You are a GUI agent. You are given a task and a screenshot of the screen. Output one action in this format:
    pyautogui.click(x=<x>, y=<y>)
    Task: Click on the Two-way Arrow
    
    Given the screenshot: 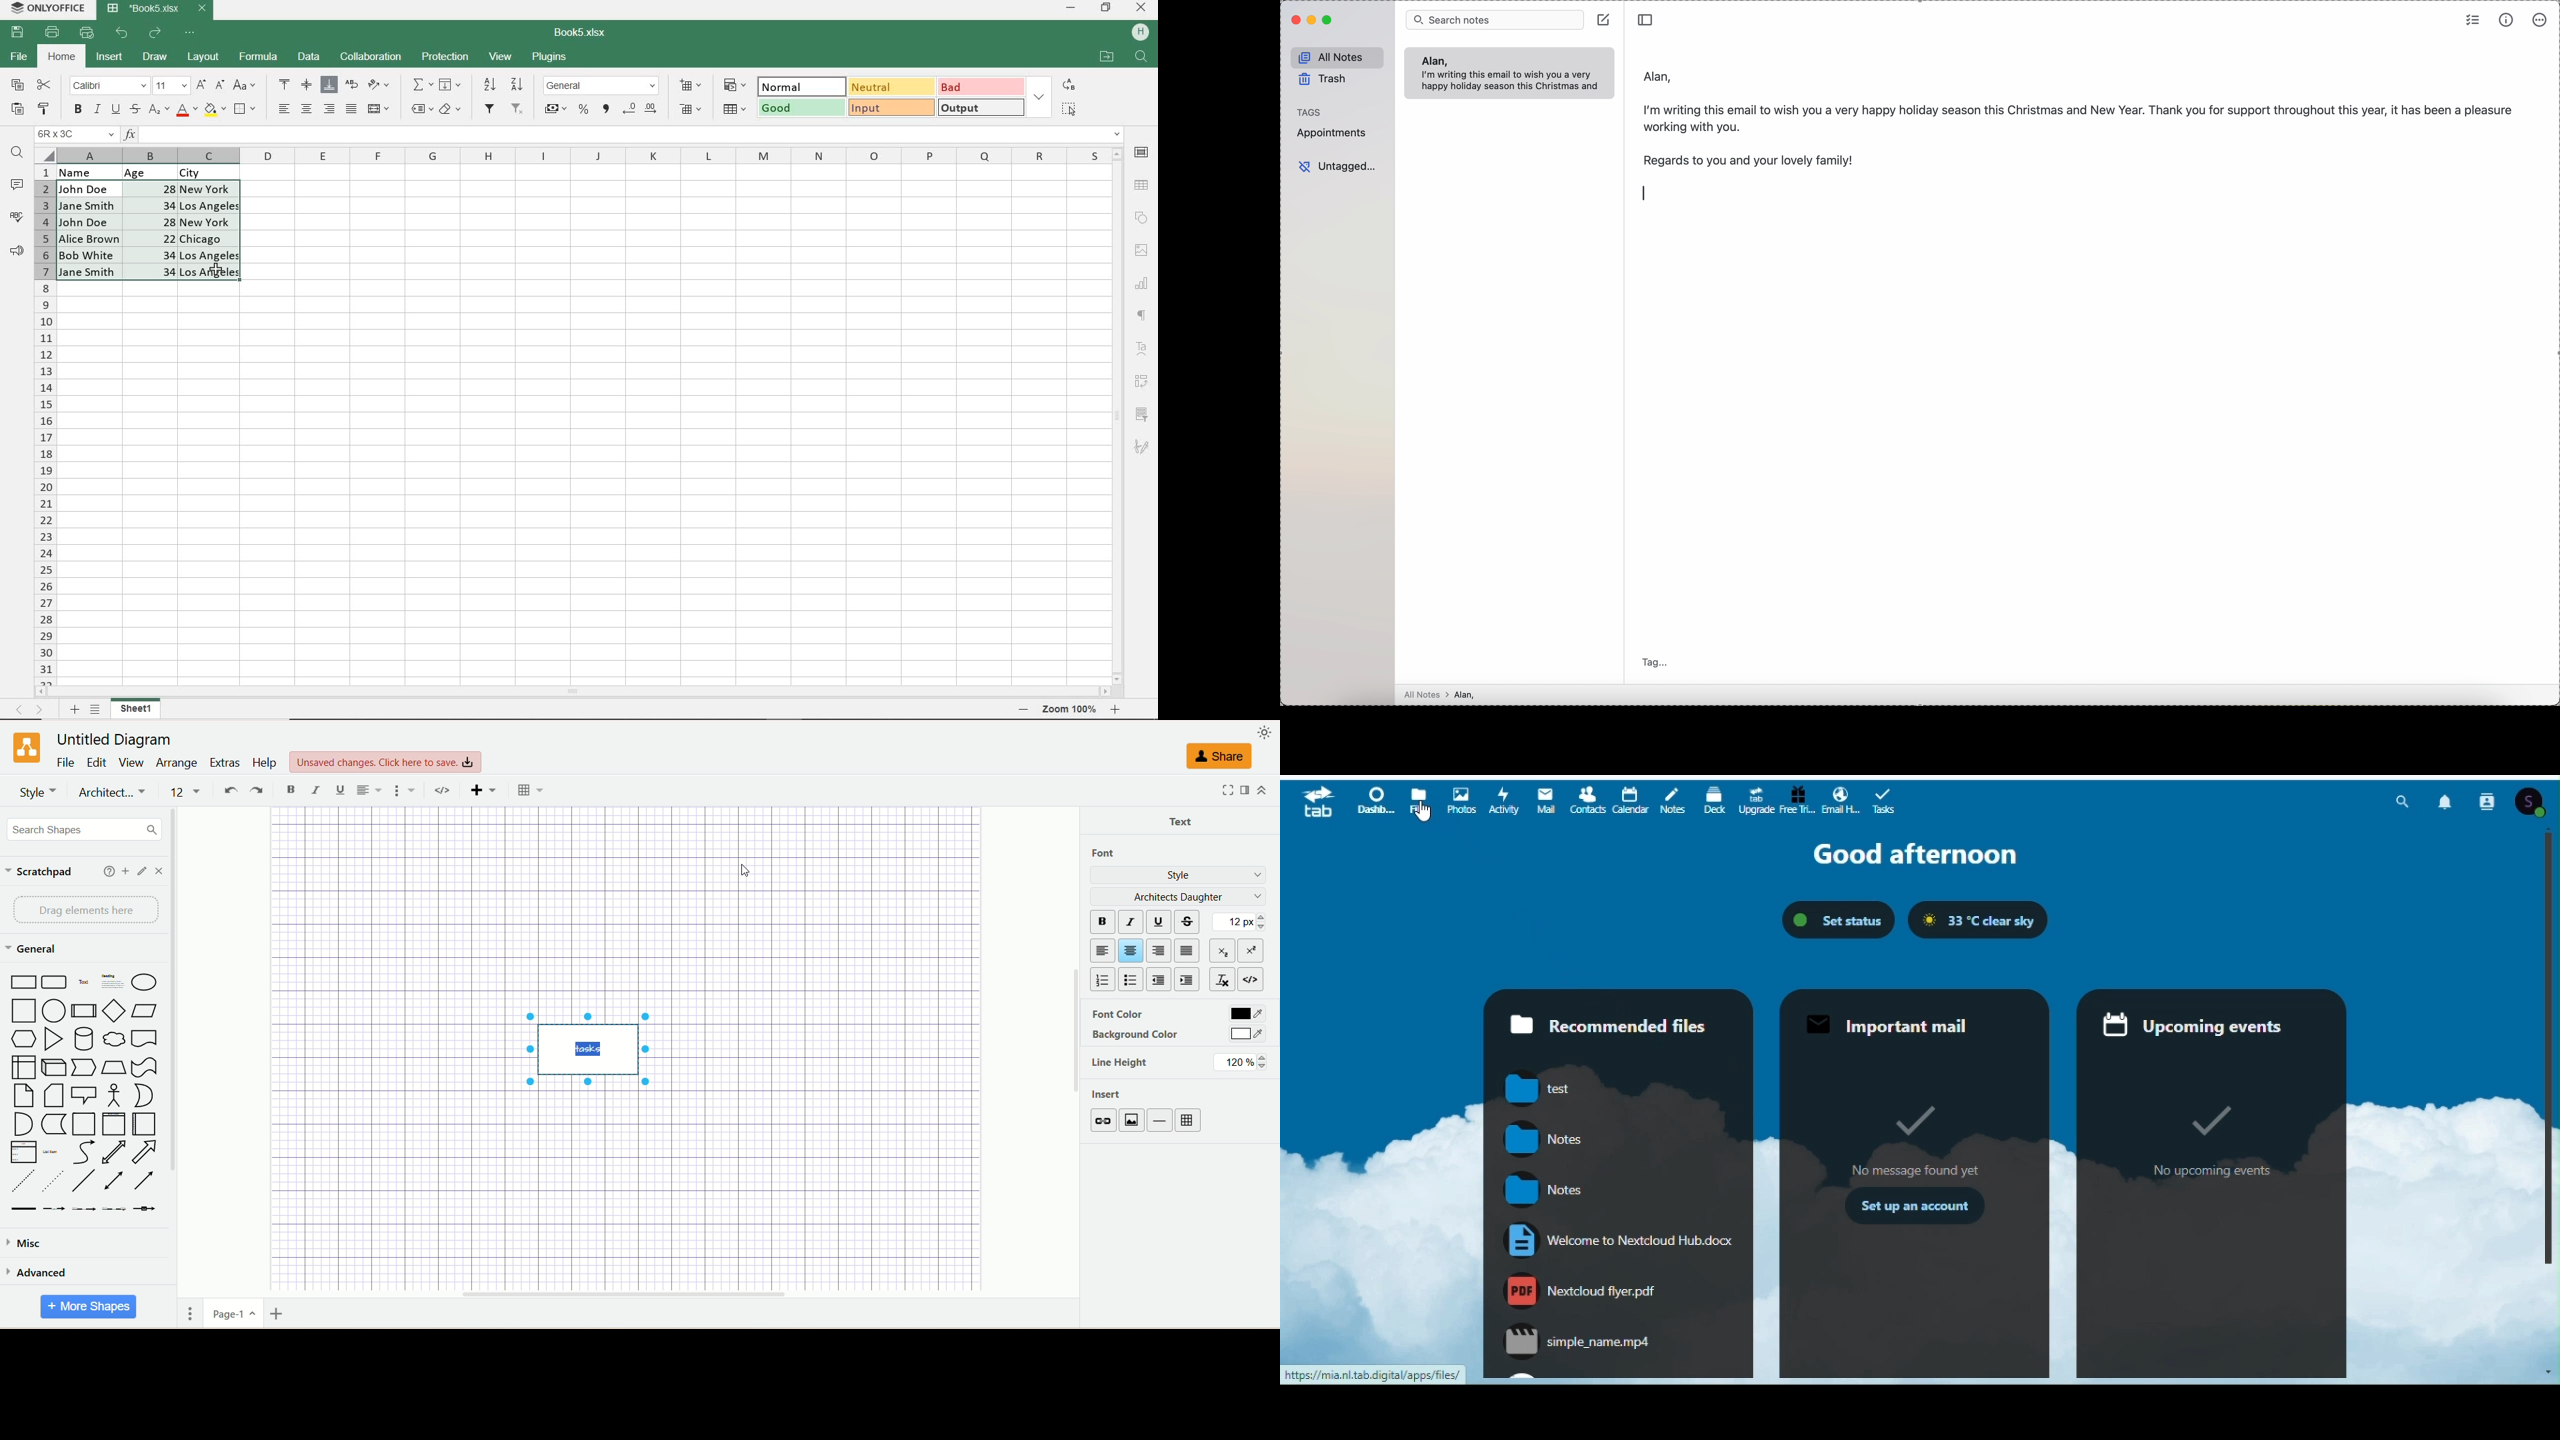 What is the action you would take?
    pyautogui.click(x=114, y=1153)
    